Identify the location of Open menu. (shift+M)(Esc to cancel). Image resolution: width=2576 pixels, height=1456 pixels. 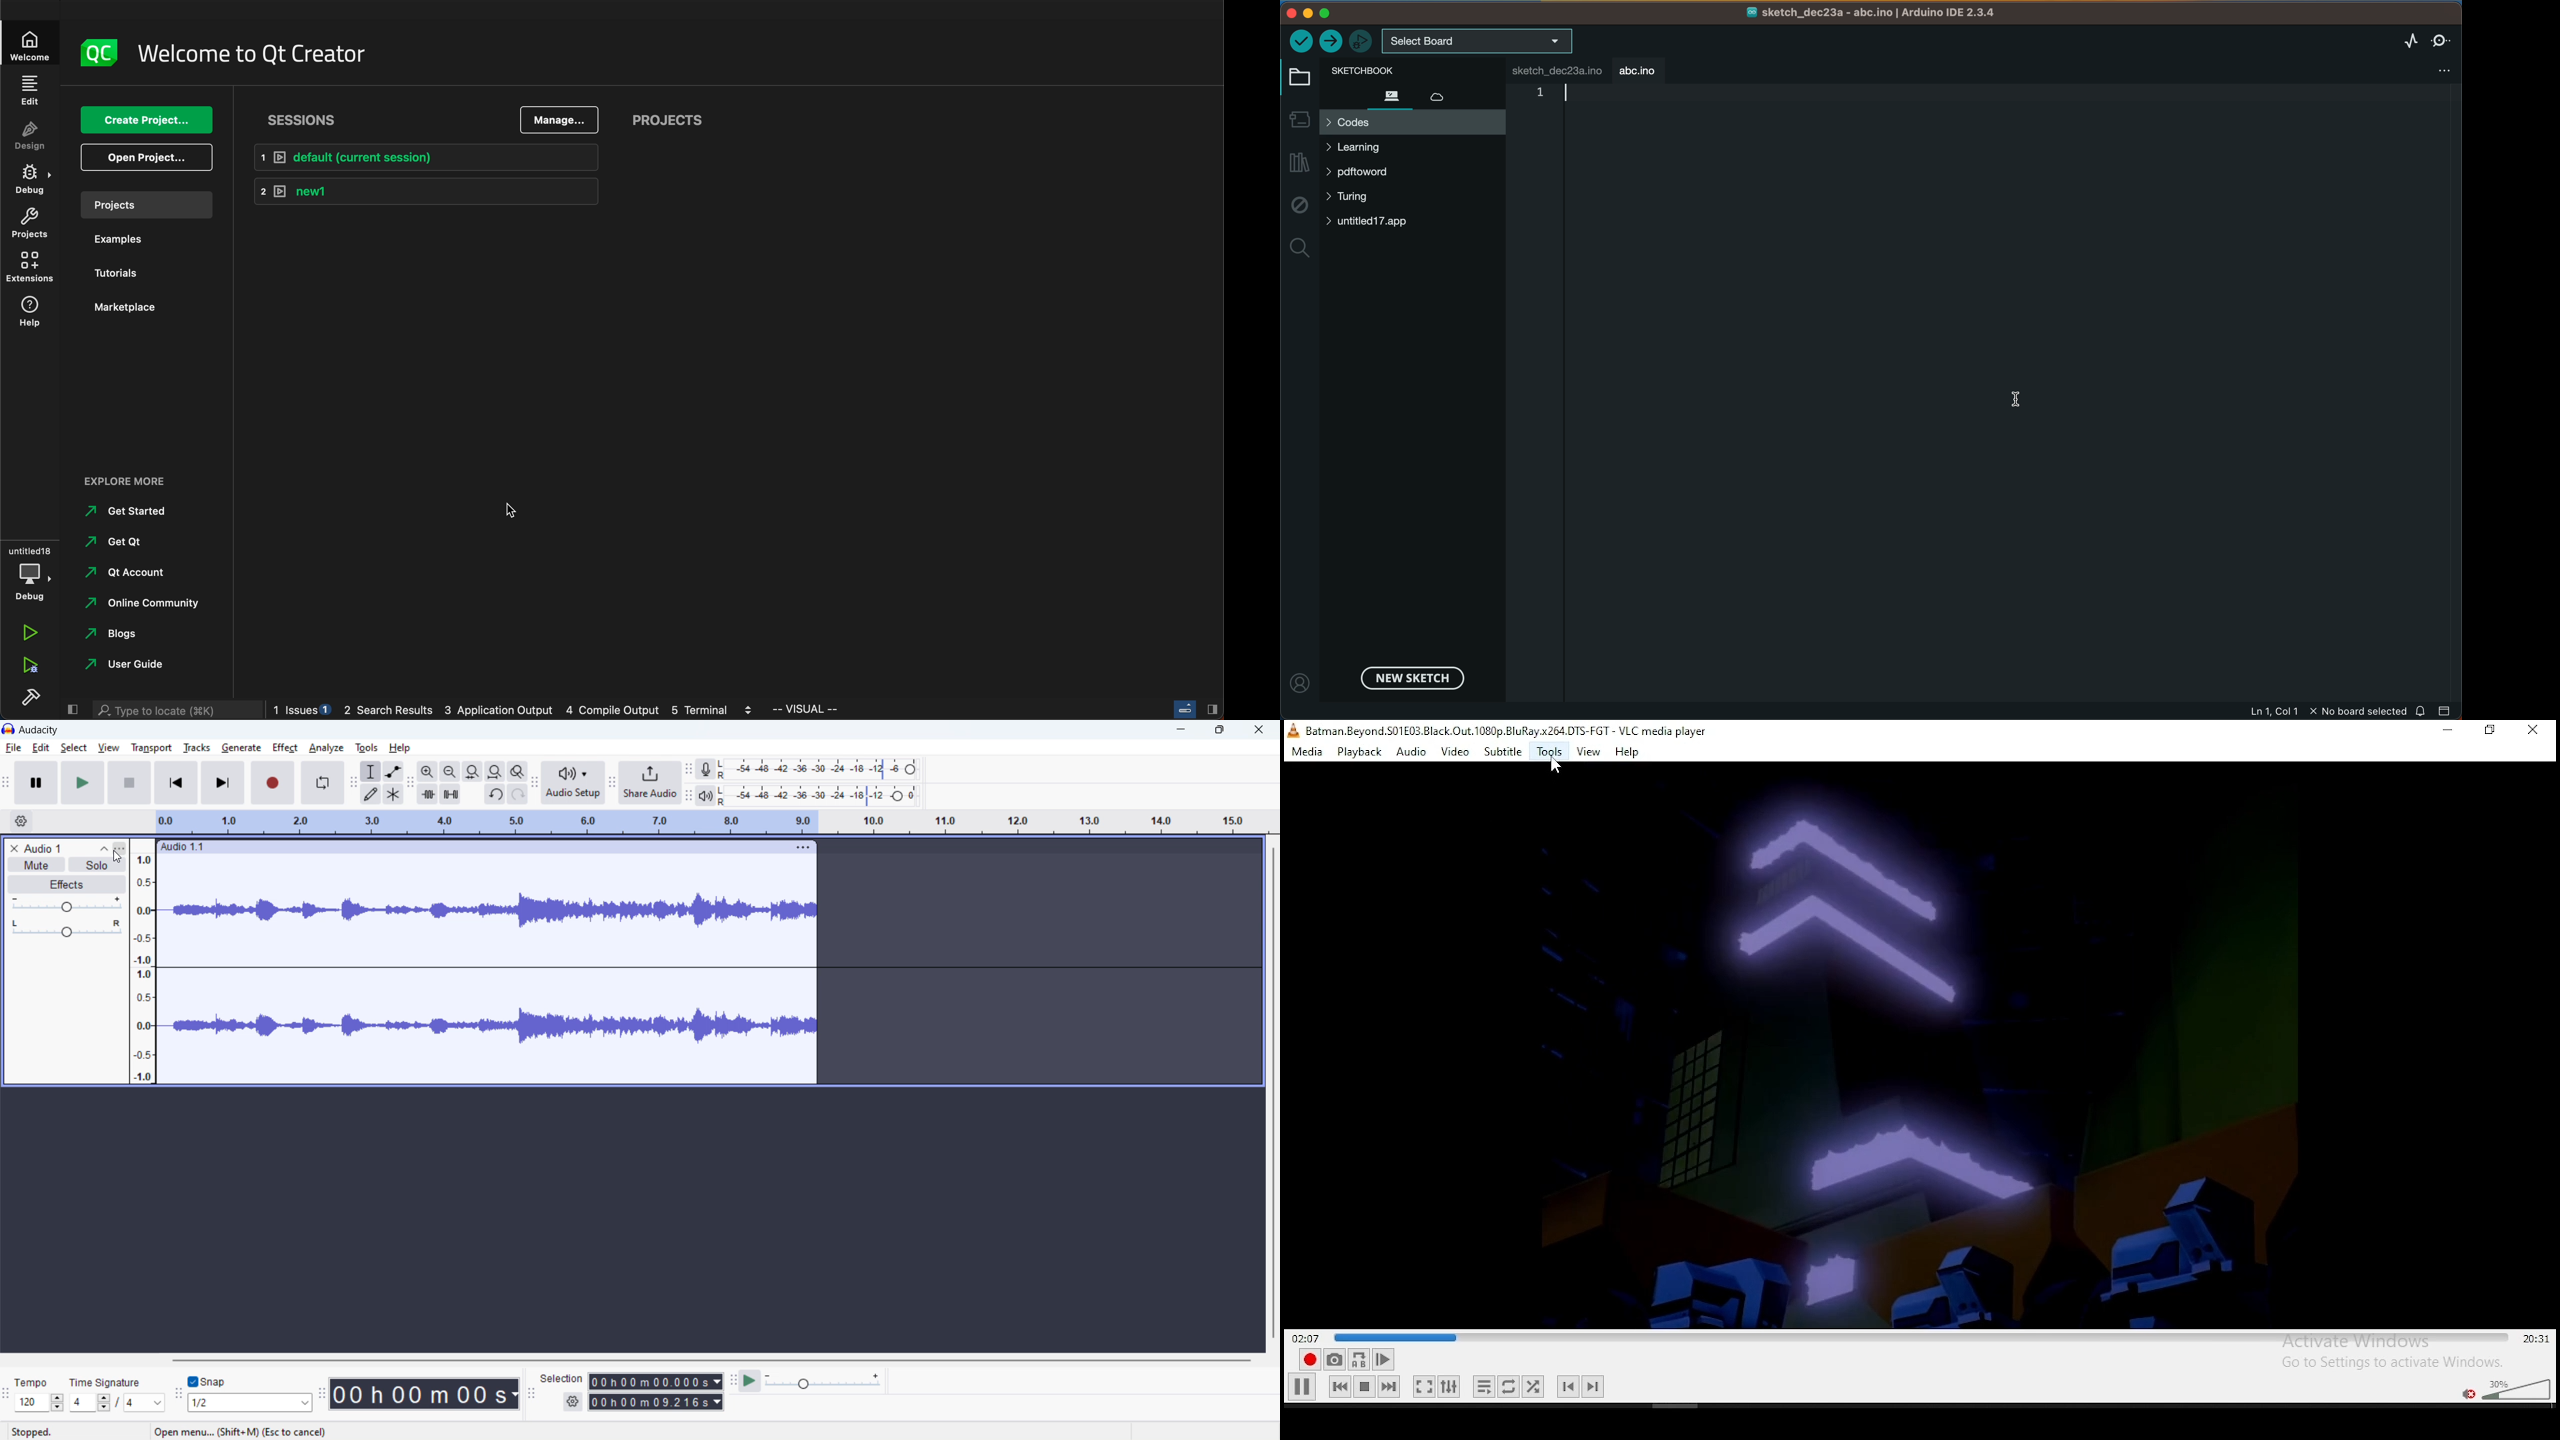
(247, 1432).